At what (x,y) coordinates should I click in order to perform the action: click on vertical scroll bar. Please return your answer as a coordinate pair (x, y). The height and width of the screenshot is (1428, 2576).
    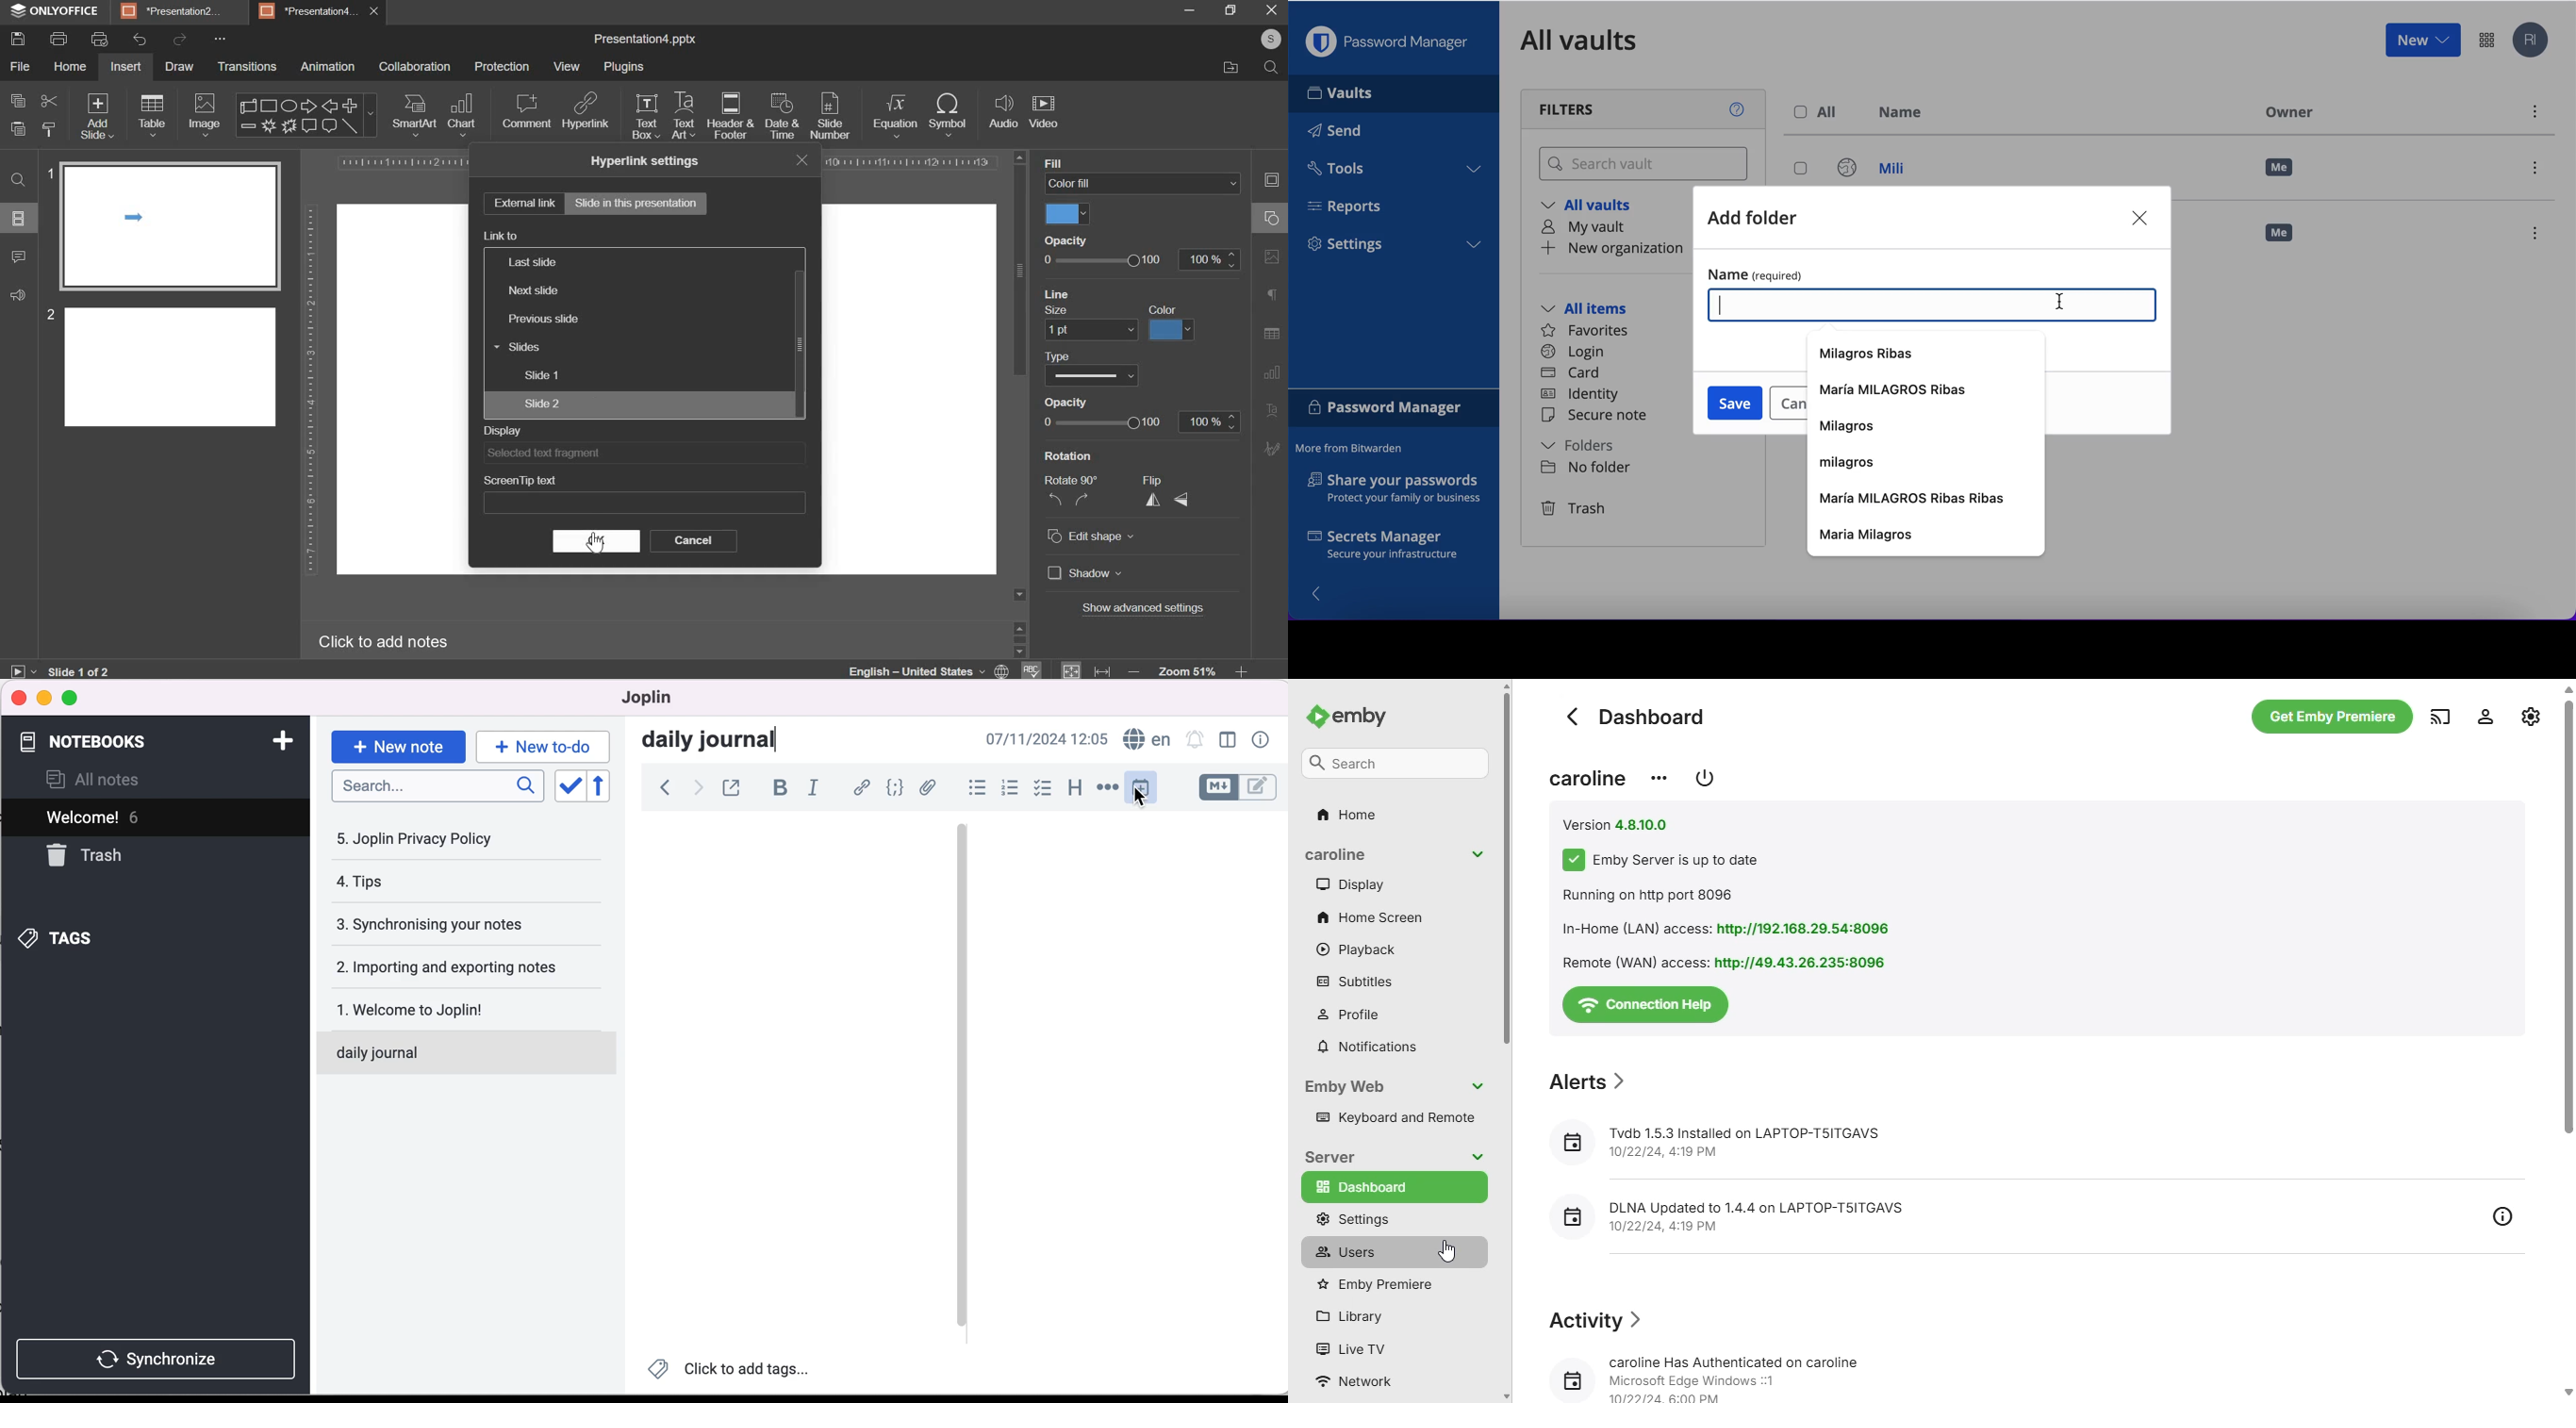
    Looking at the image, I should click on (2567, 913).